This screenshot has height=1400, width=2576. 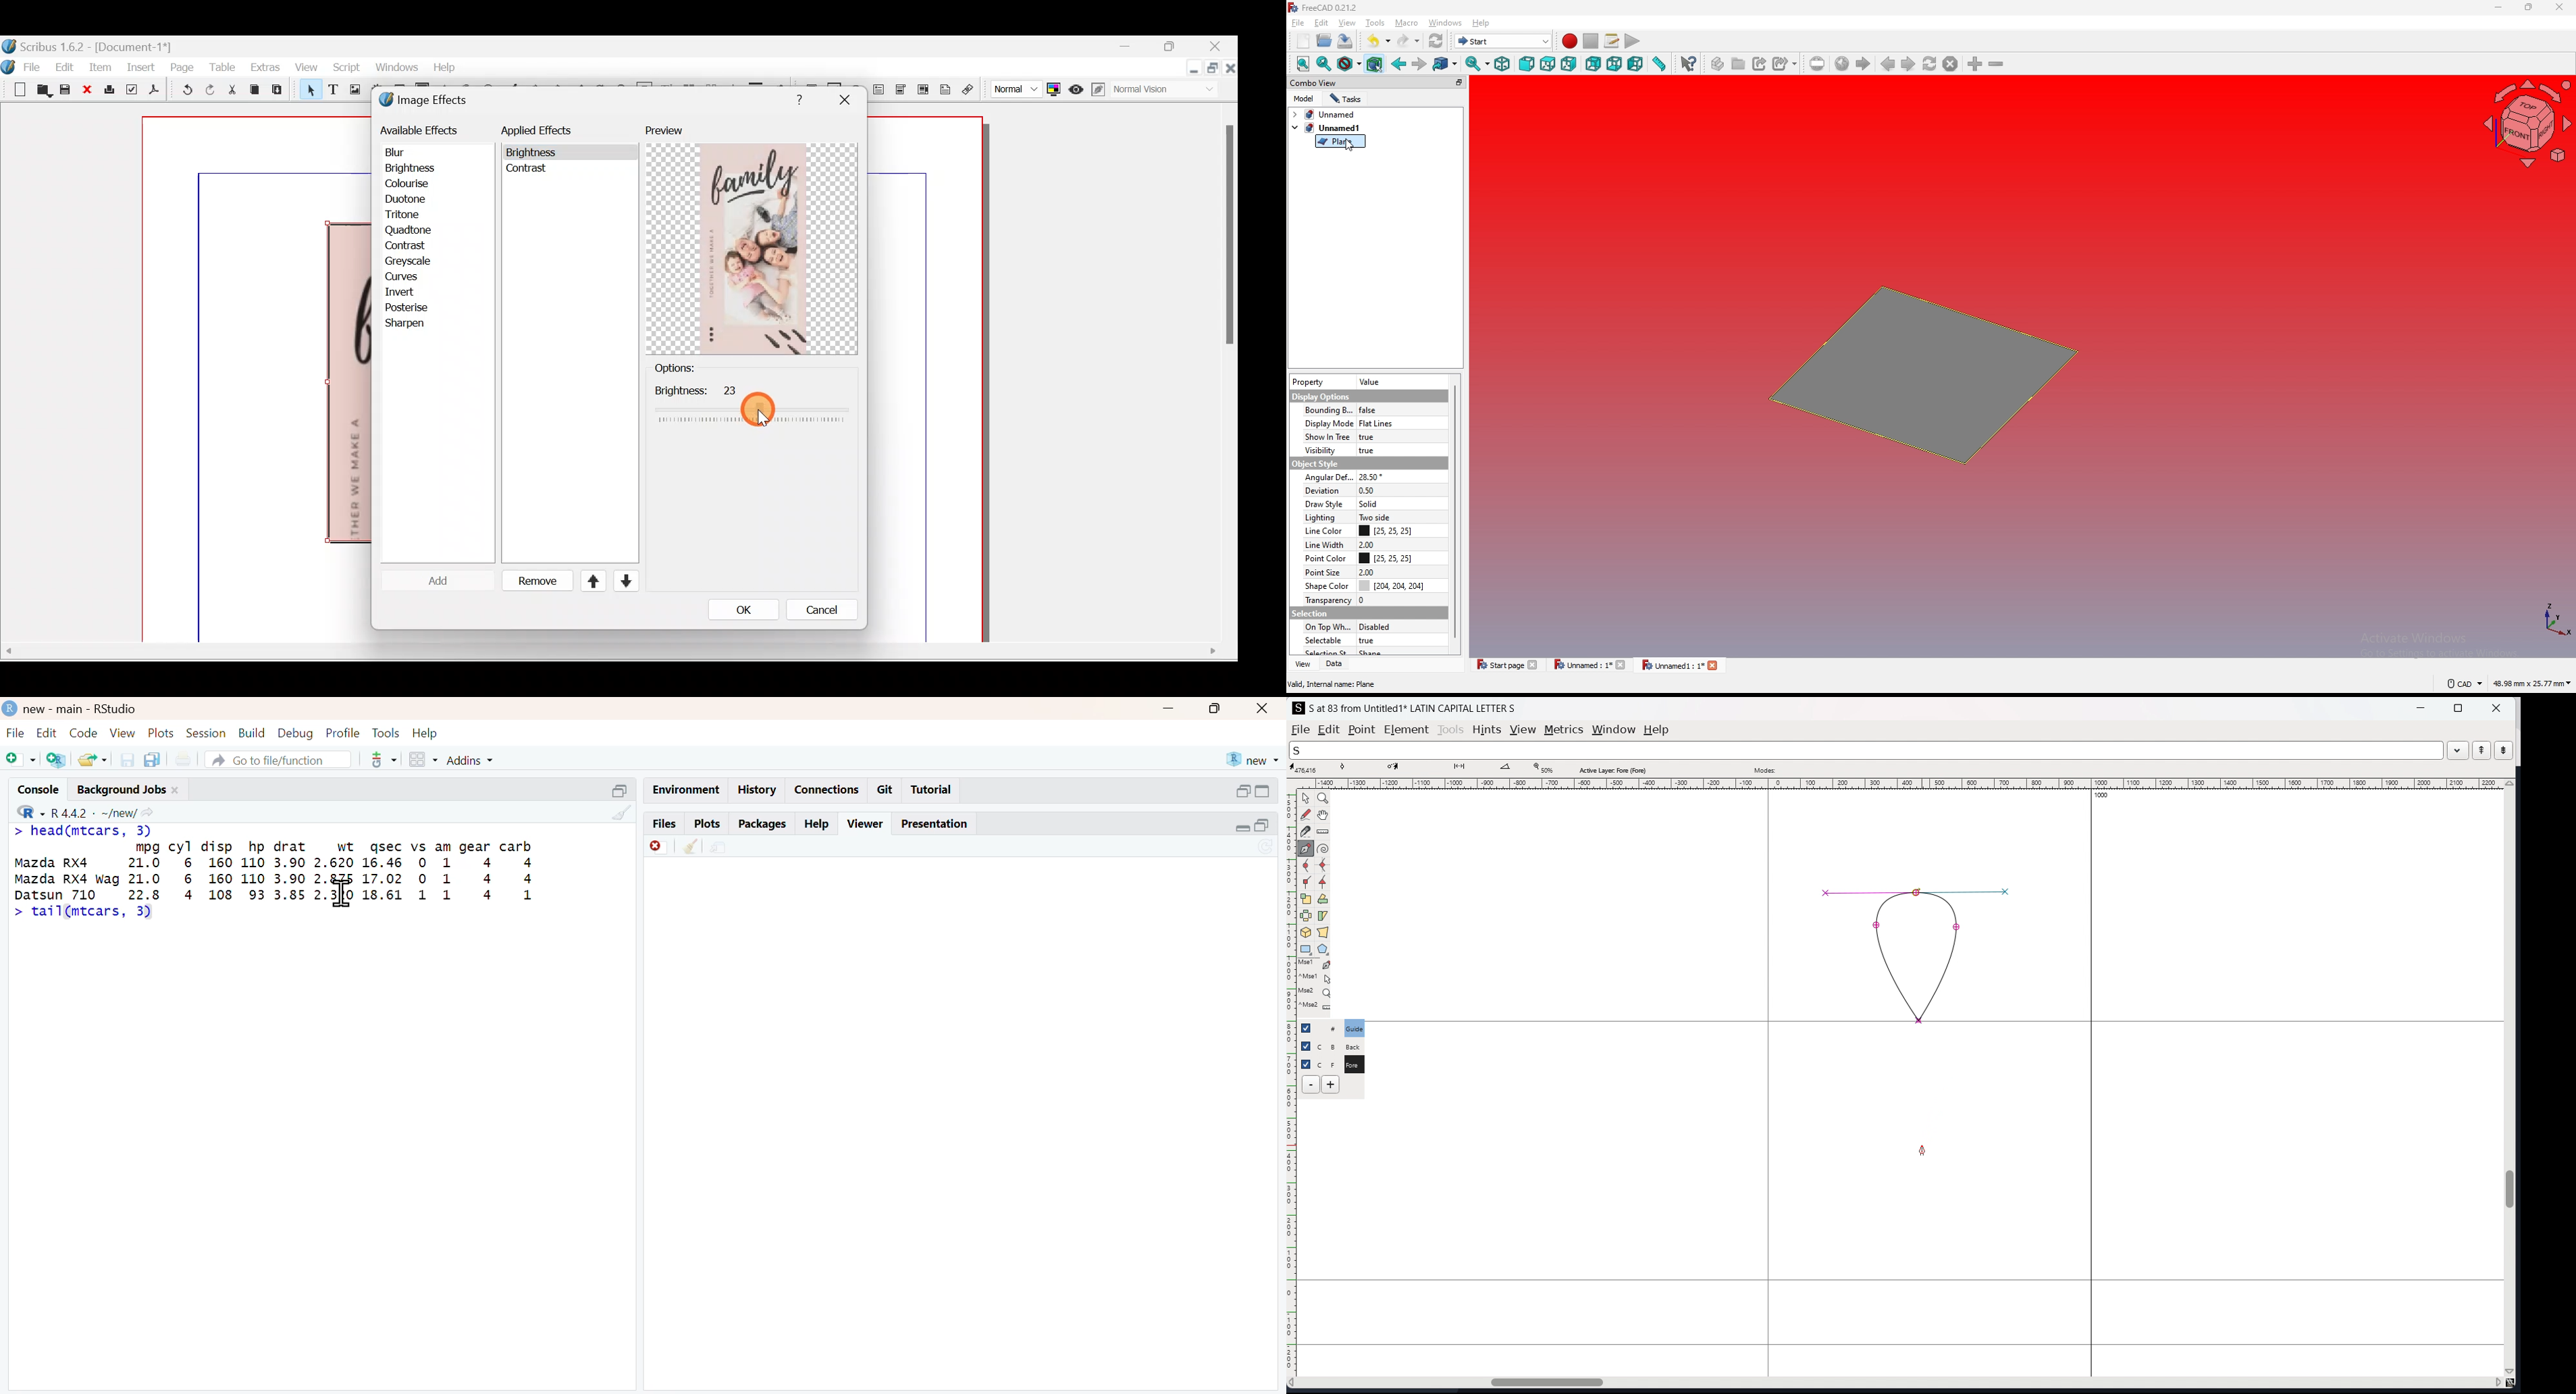 What do you see at coordinates (902, 90) in the screenshot?
I see `PDF combo box` at bounding box center [902, 90].